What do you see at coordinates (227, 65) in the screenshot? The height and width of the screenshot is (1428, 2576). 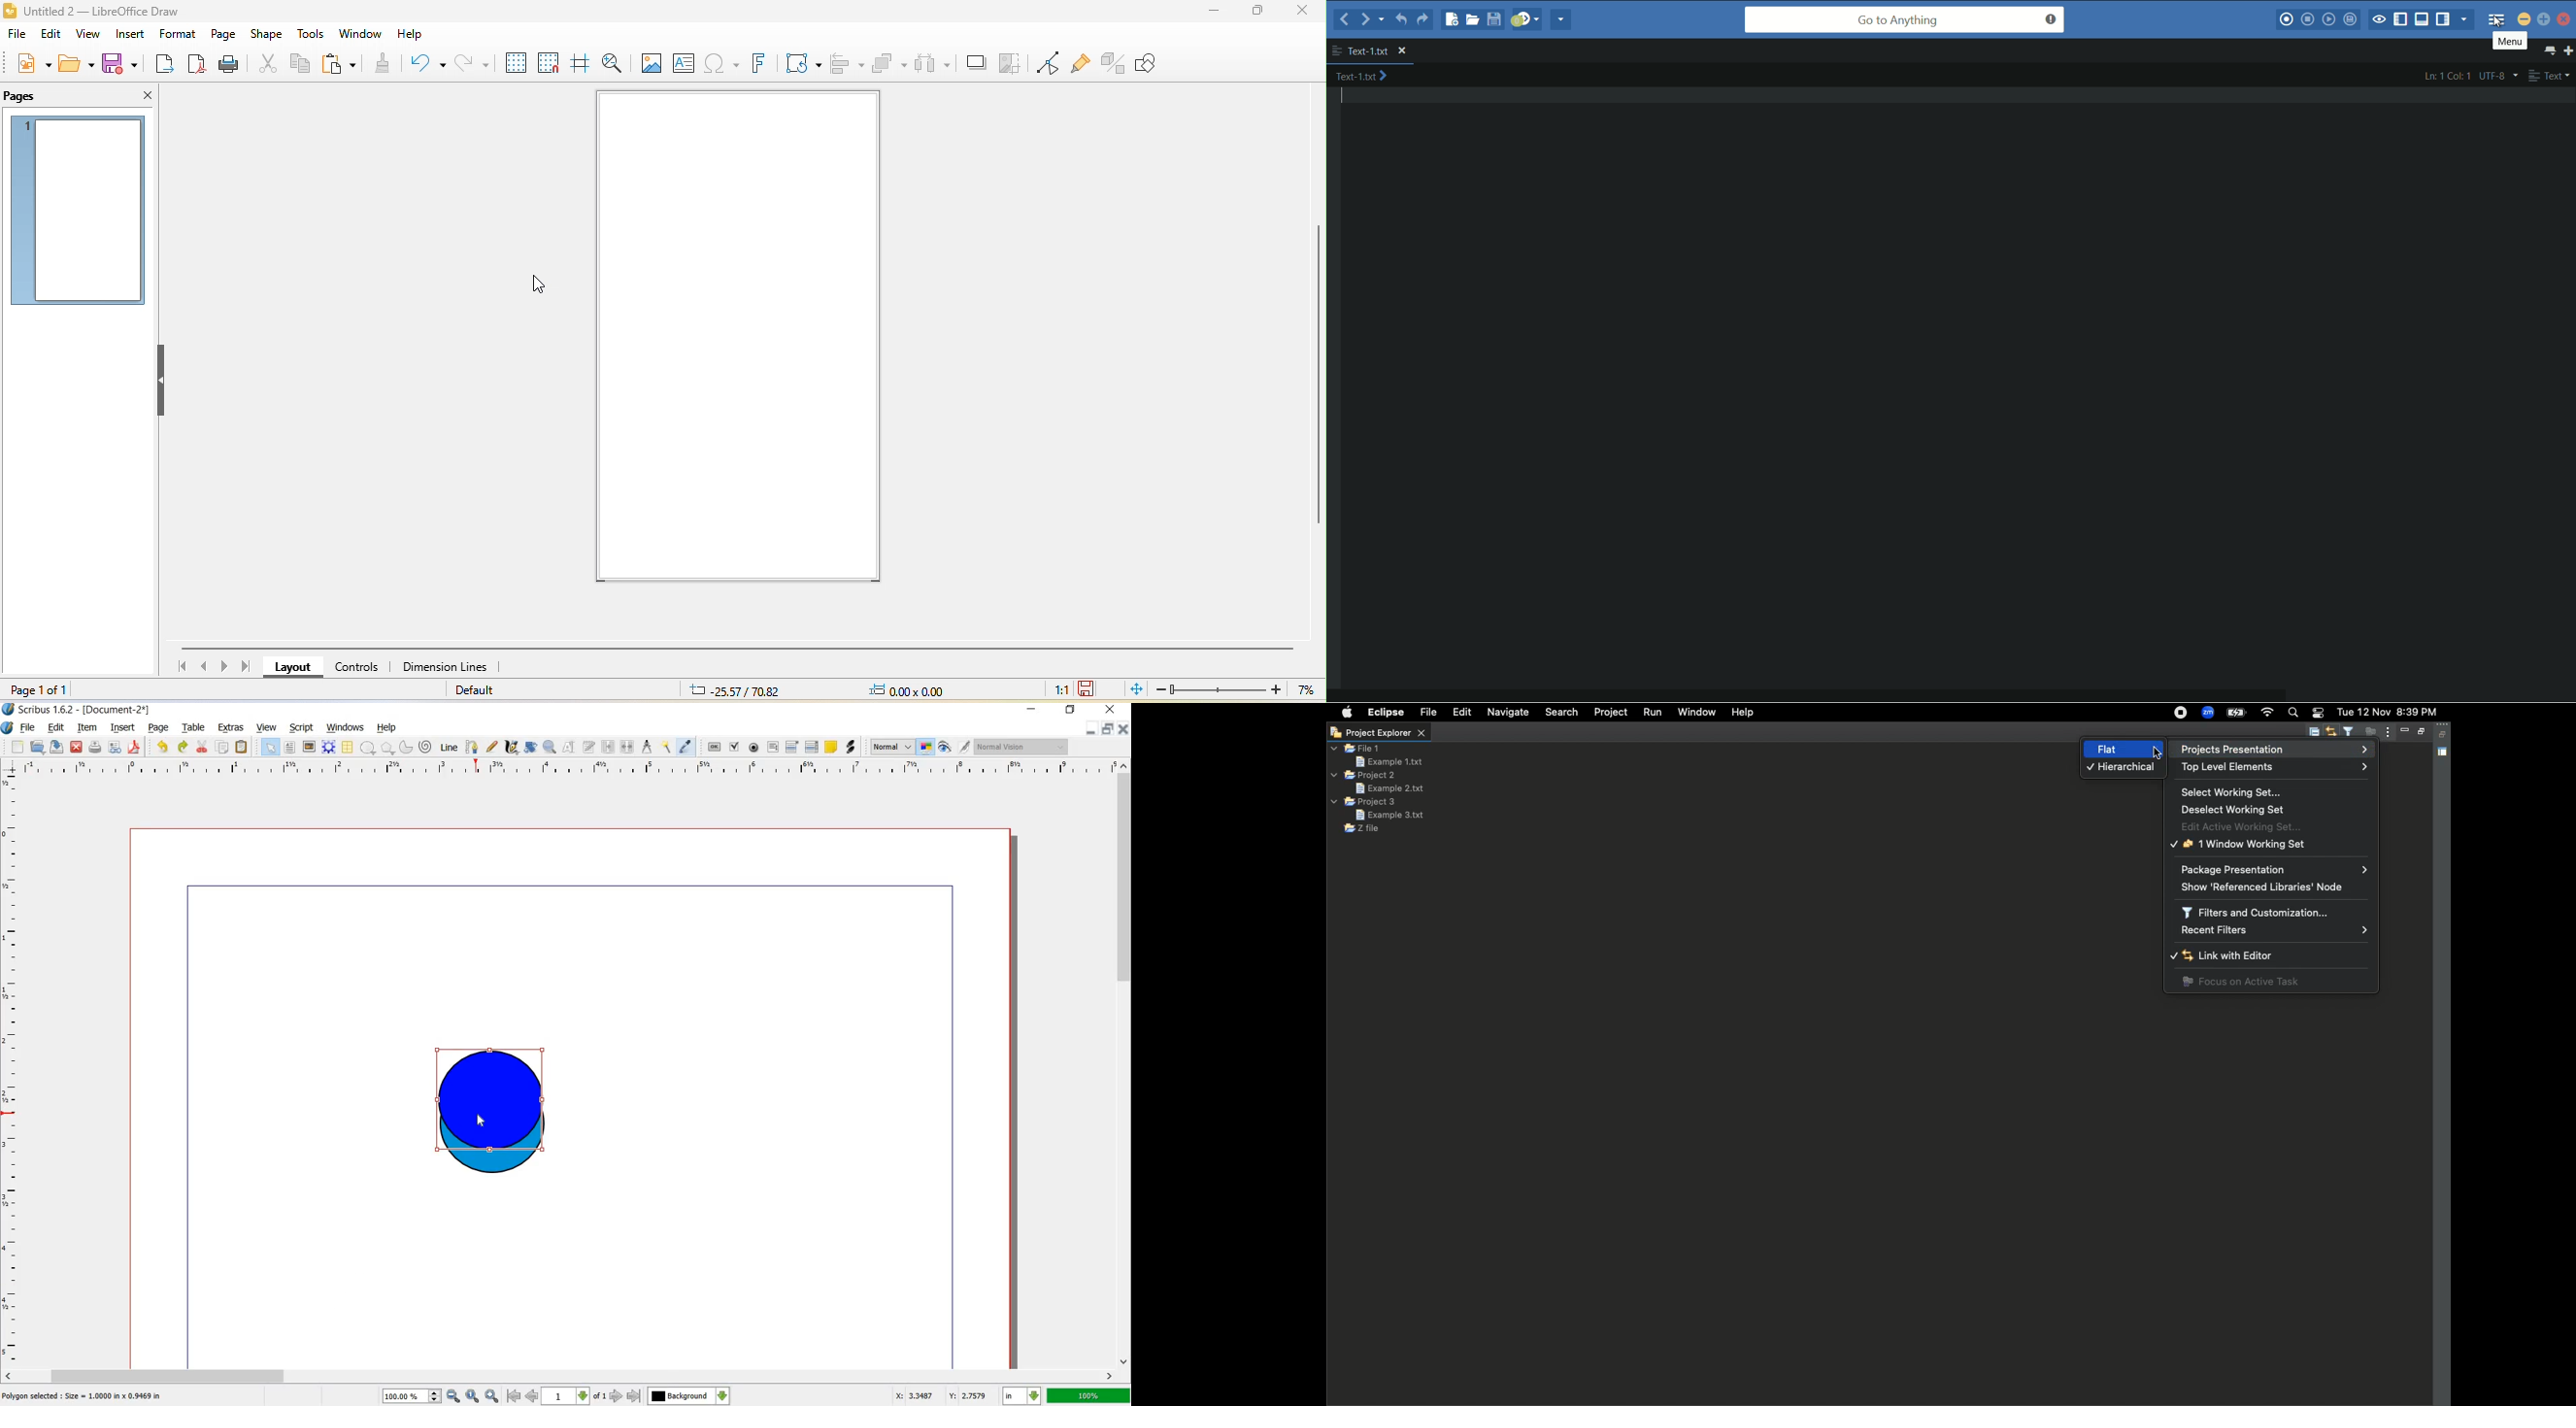 I see `print` at bounding box center [227, 65].